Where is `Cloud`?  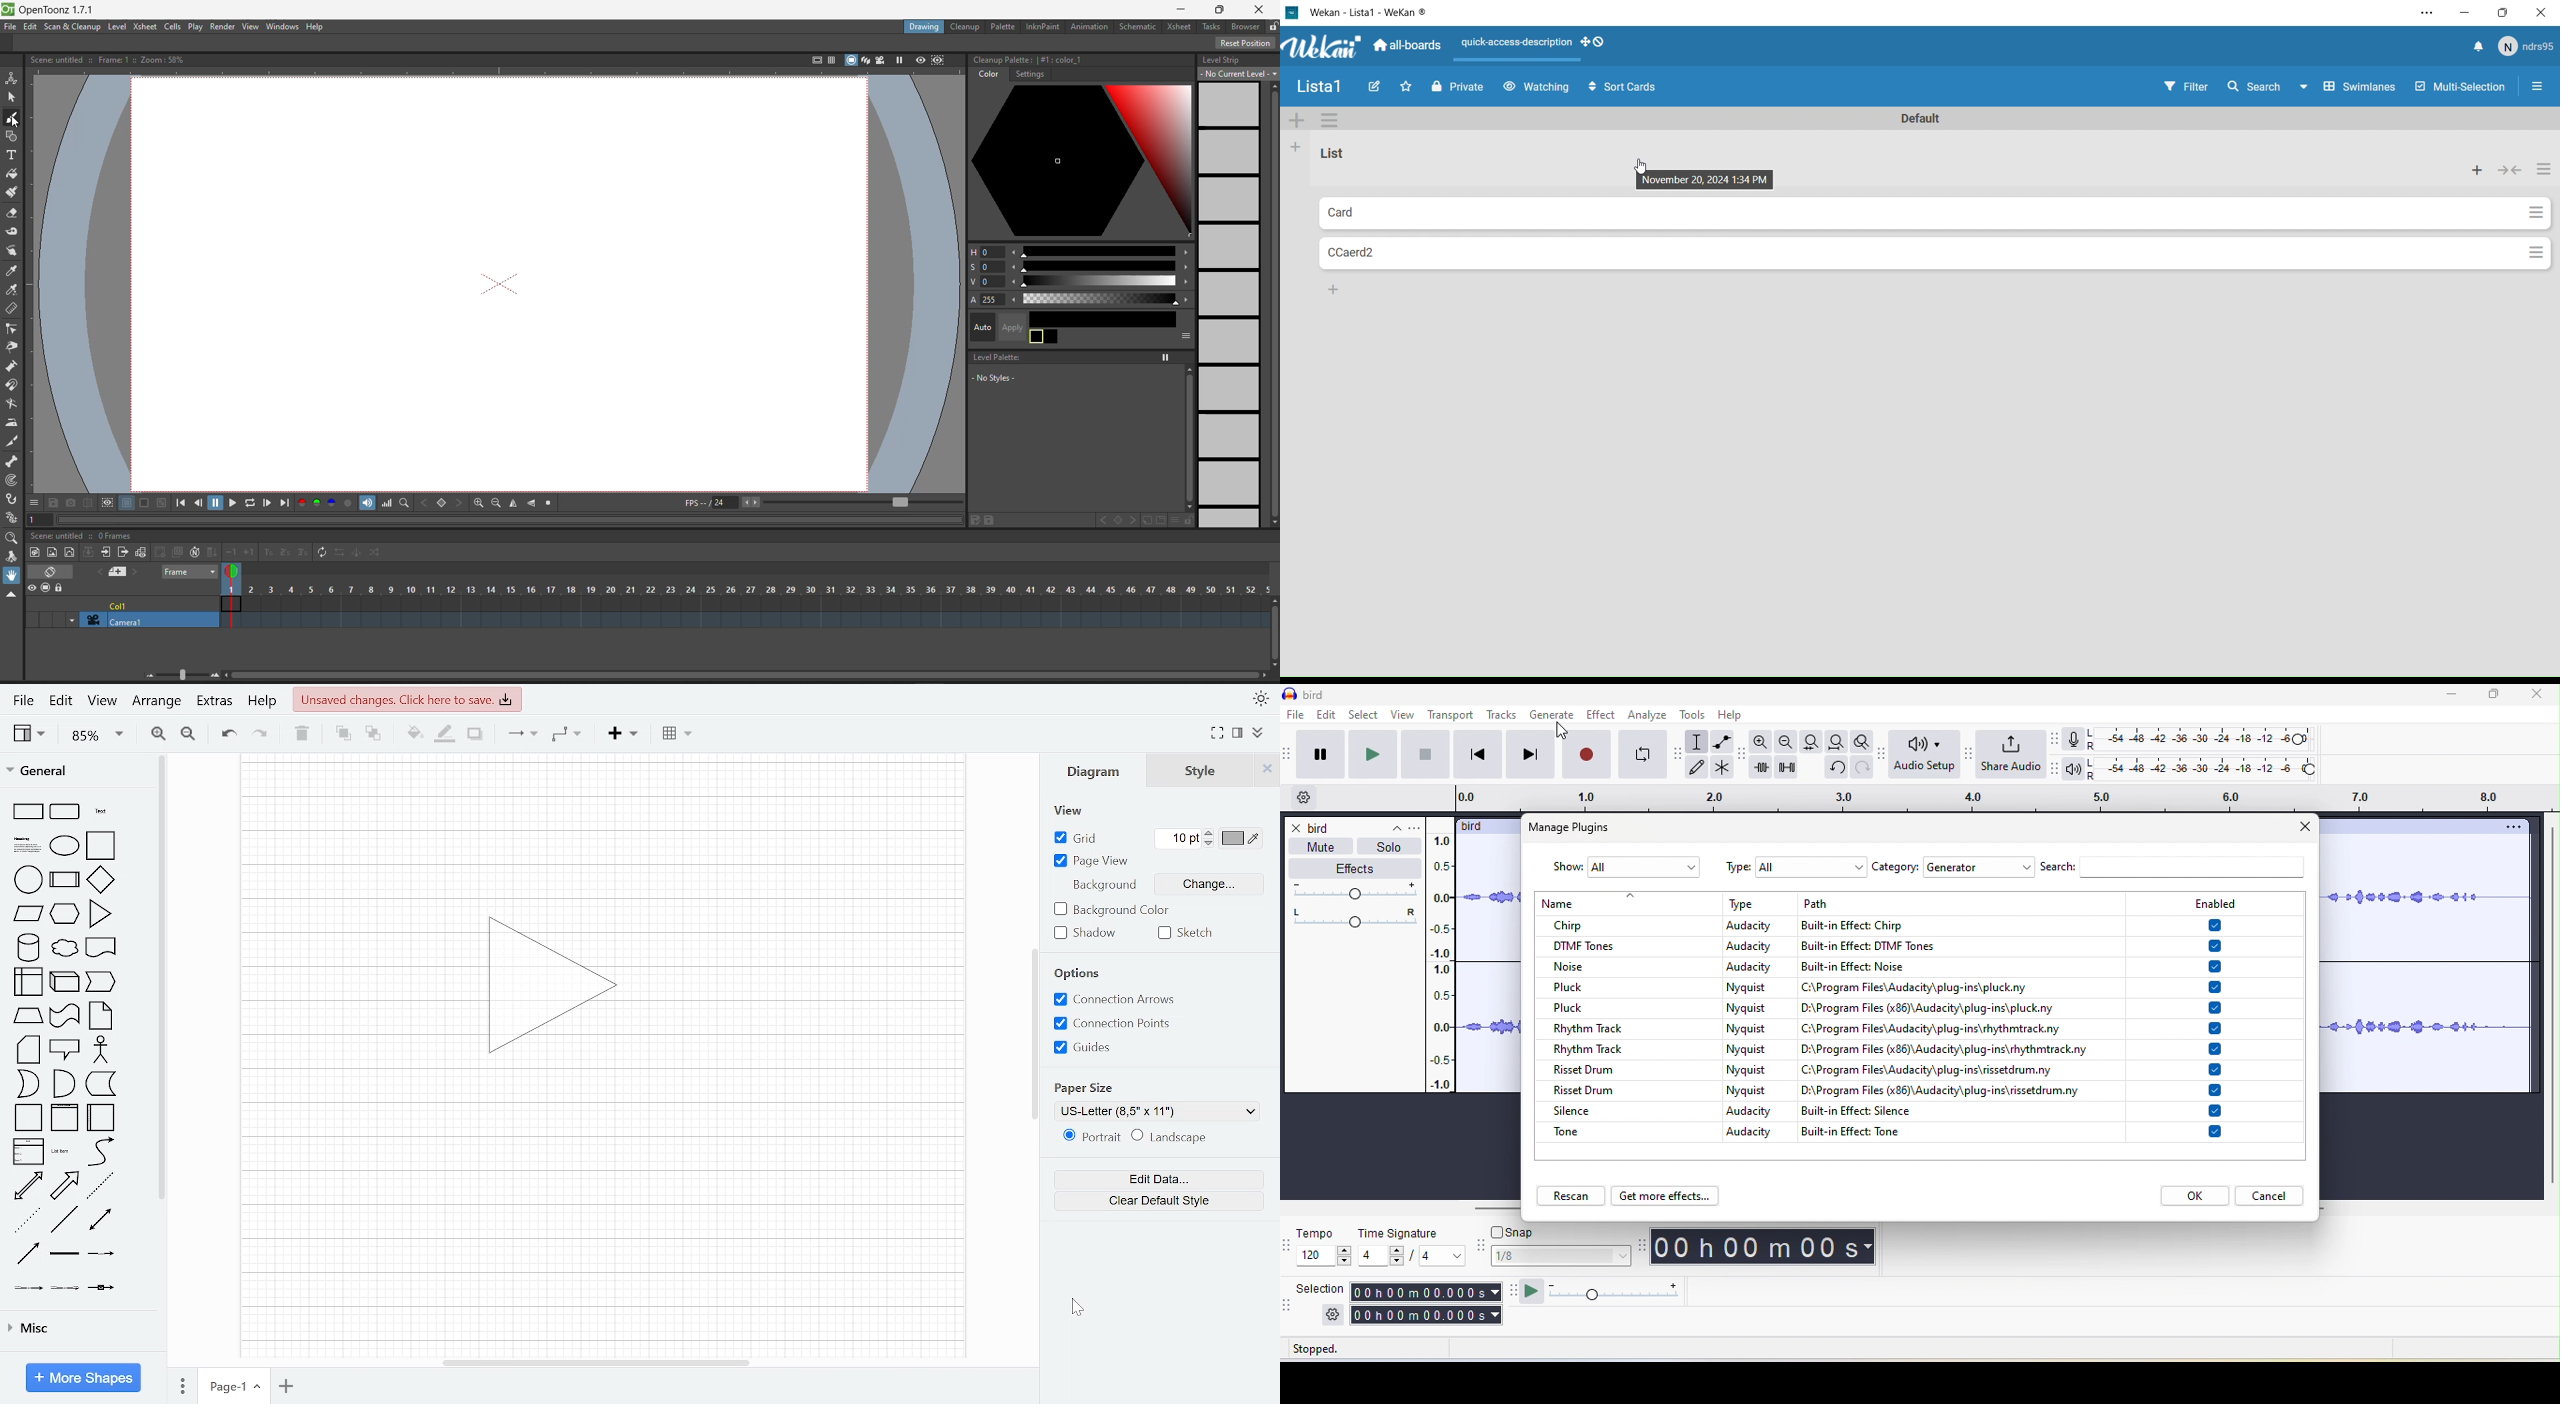 Cloud is located at coordinates (65, 948).